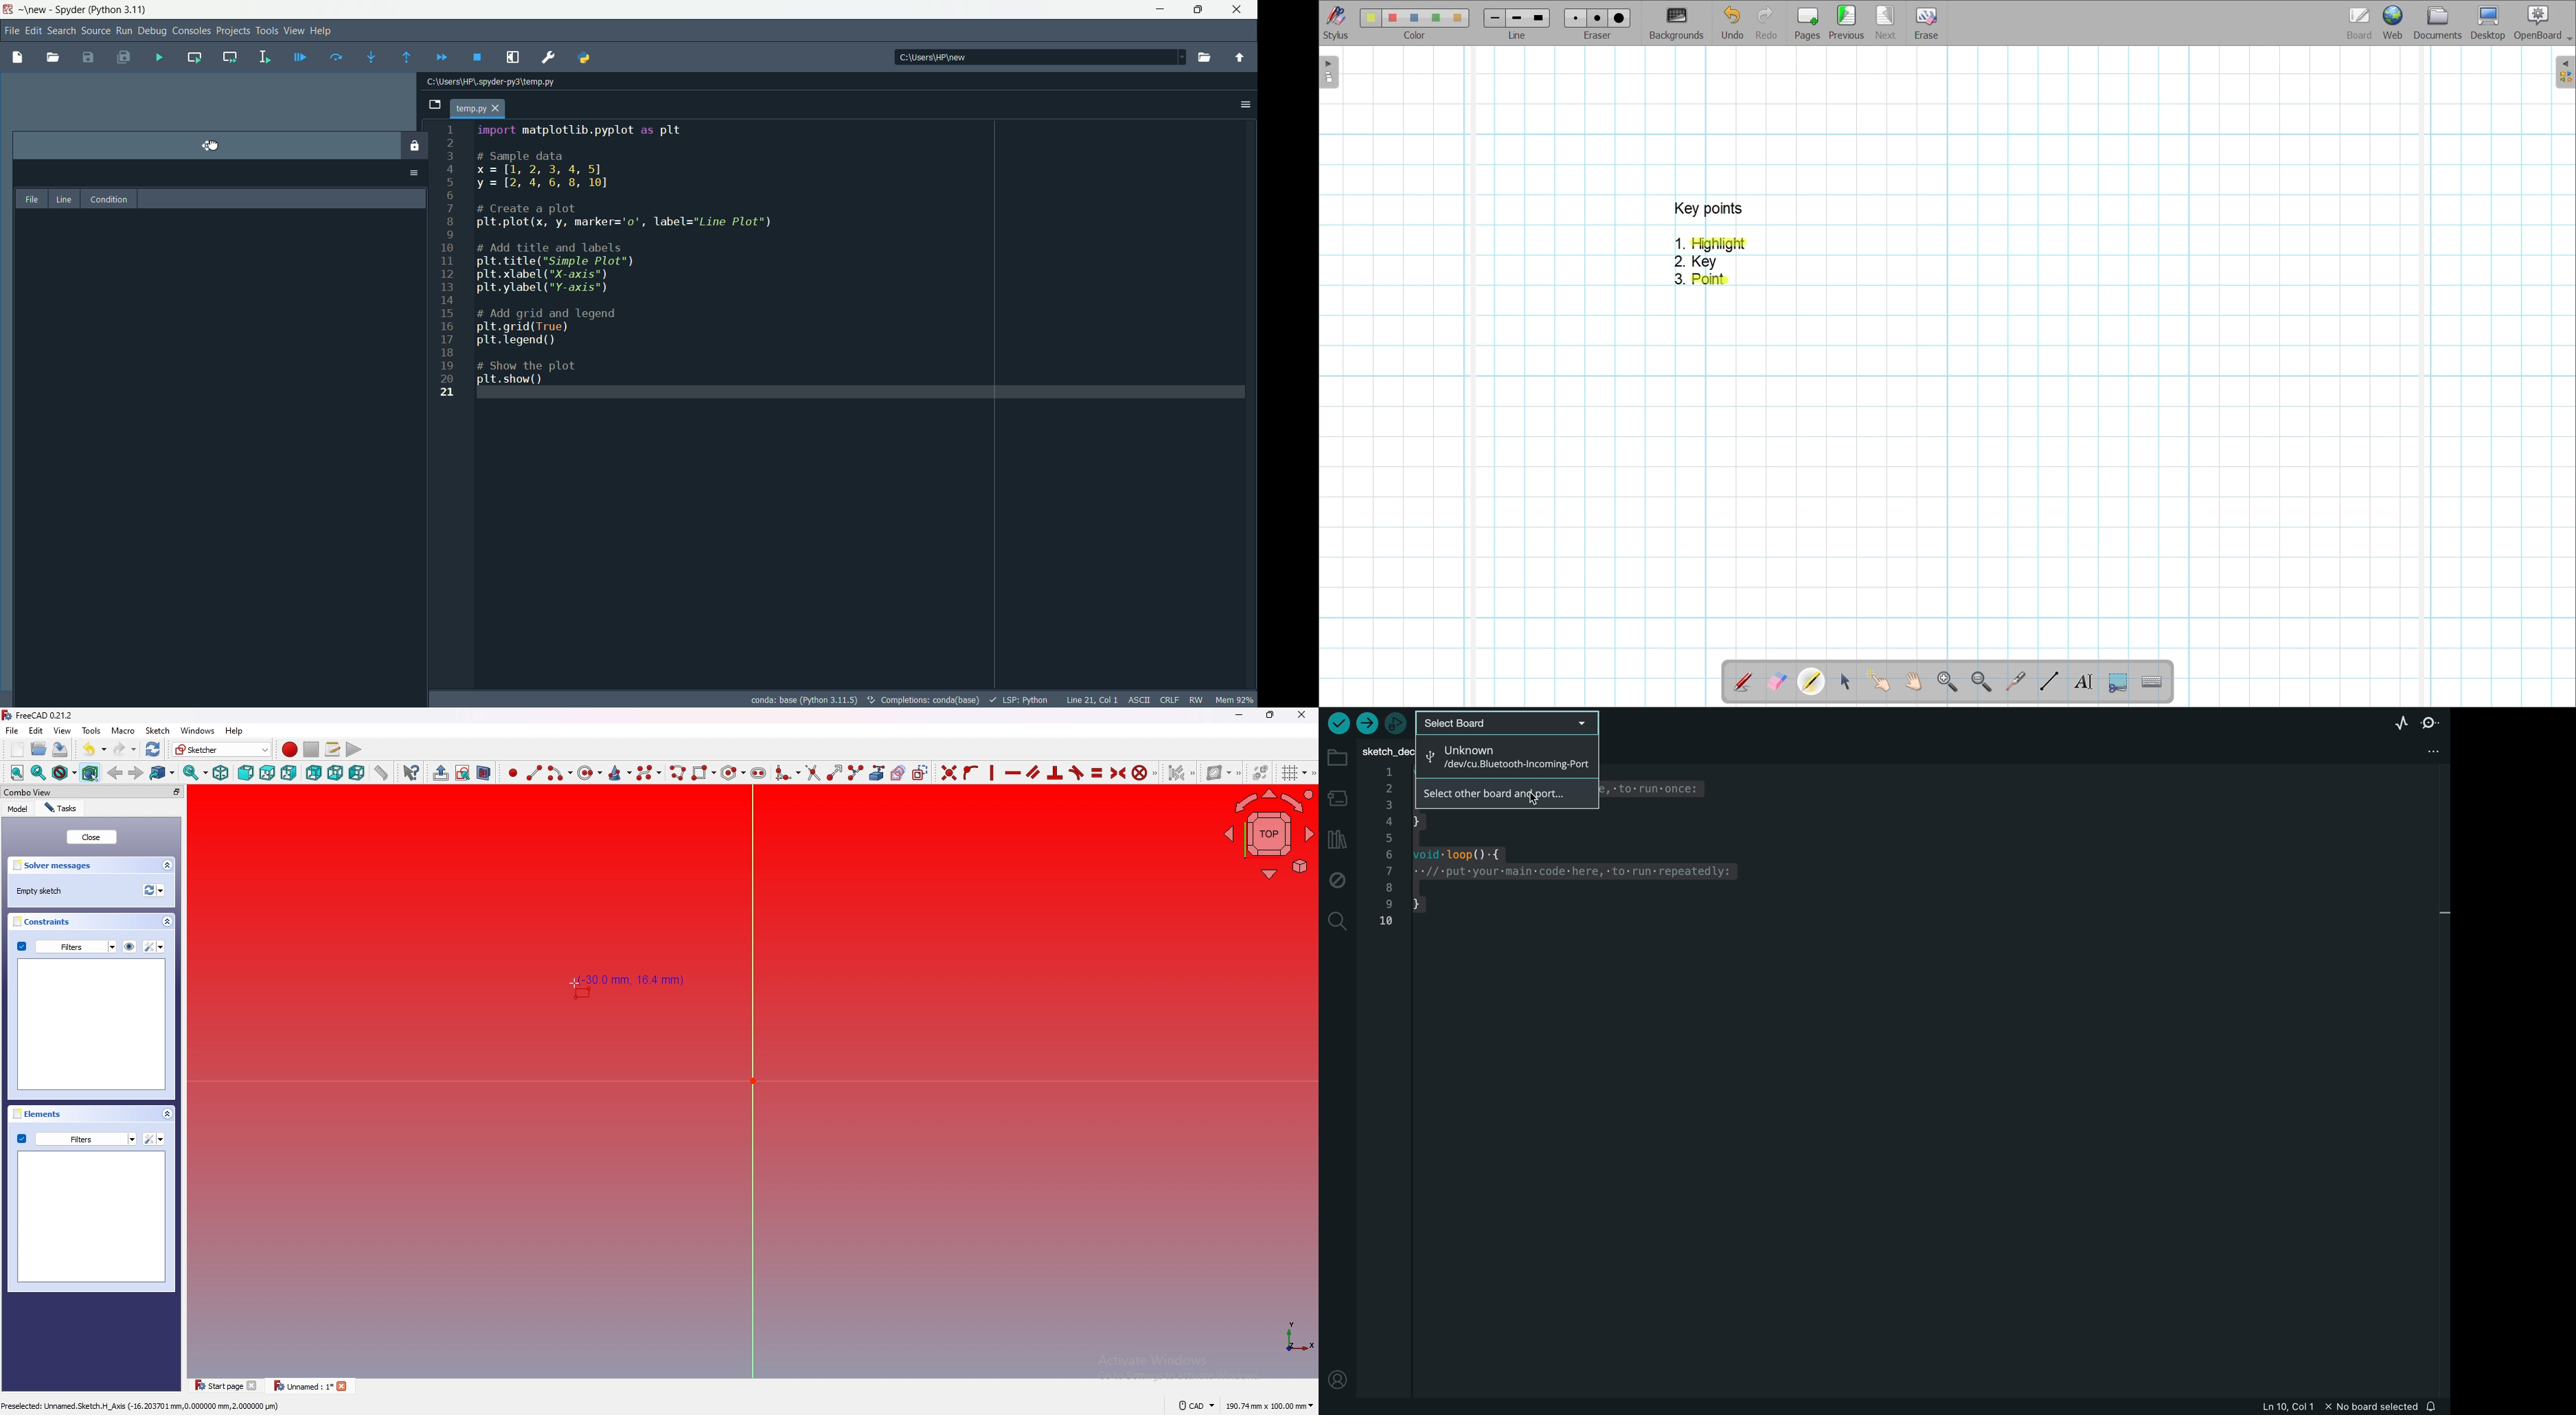 The width and height of the screenshot is (2576, 1428). What do you see at coordinates (92, 1215) in the screenshot?
I see `preview` at bounding box center [92, 1215].